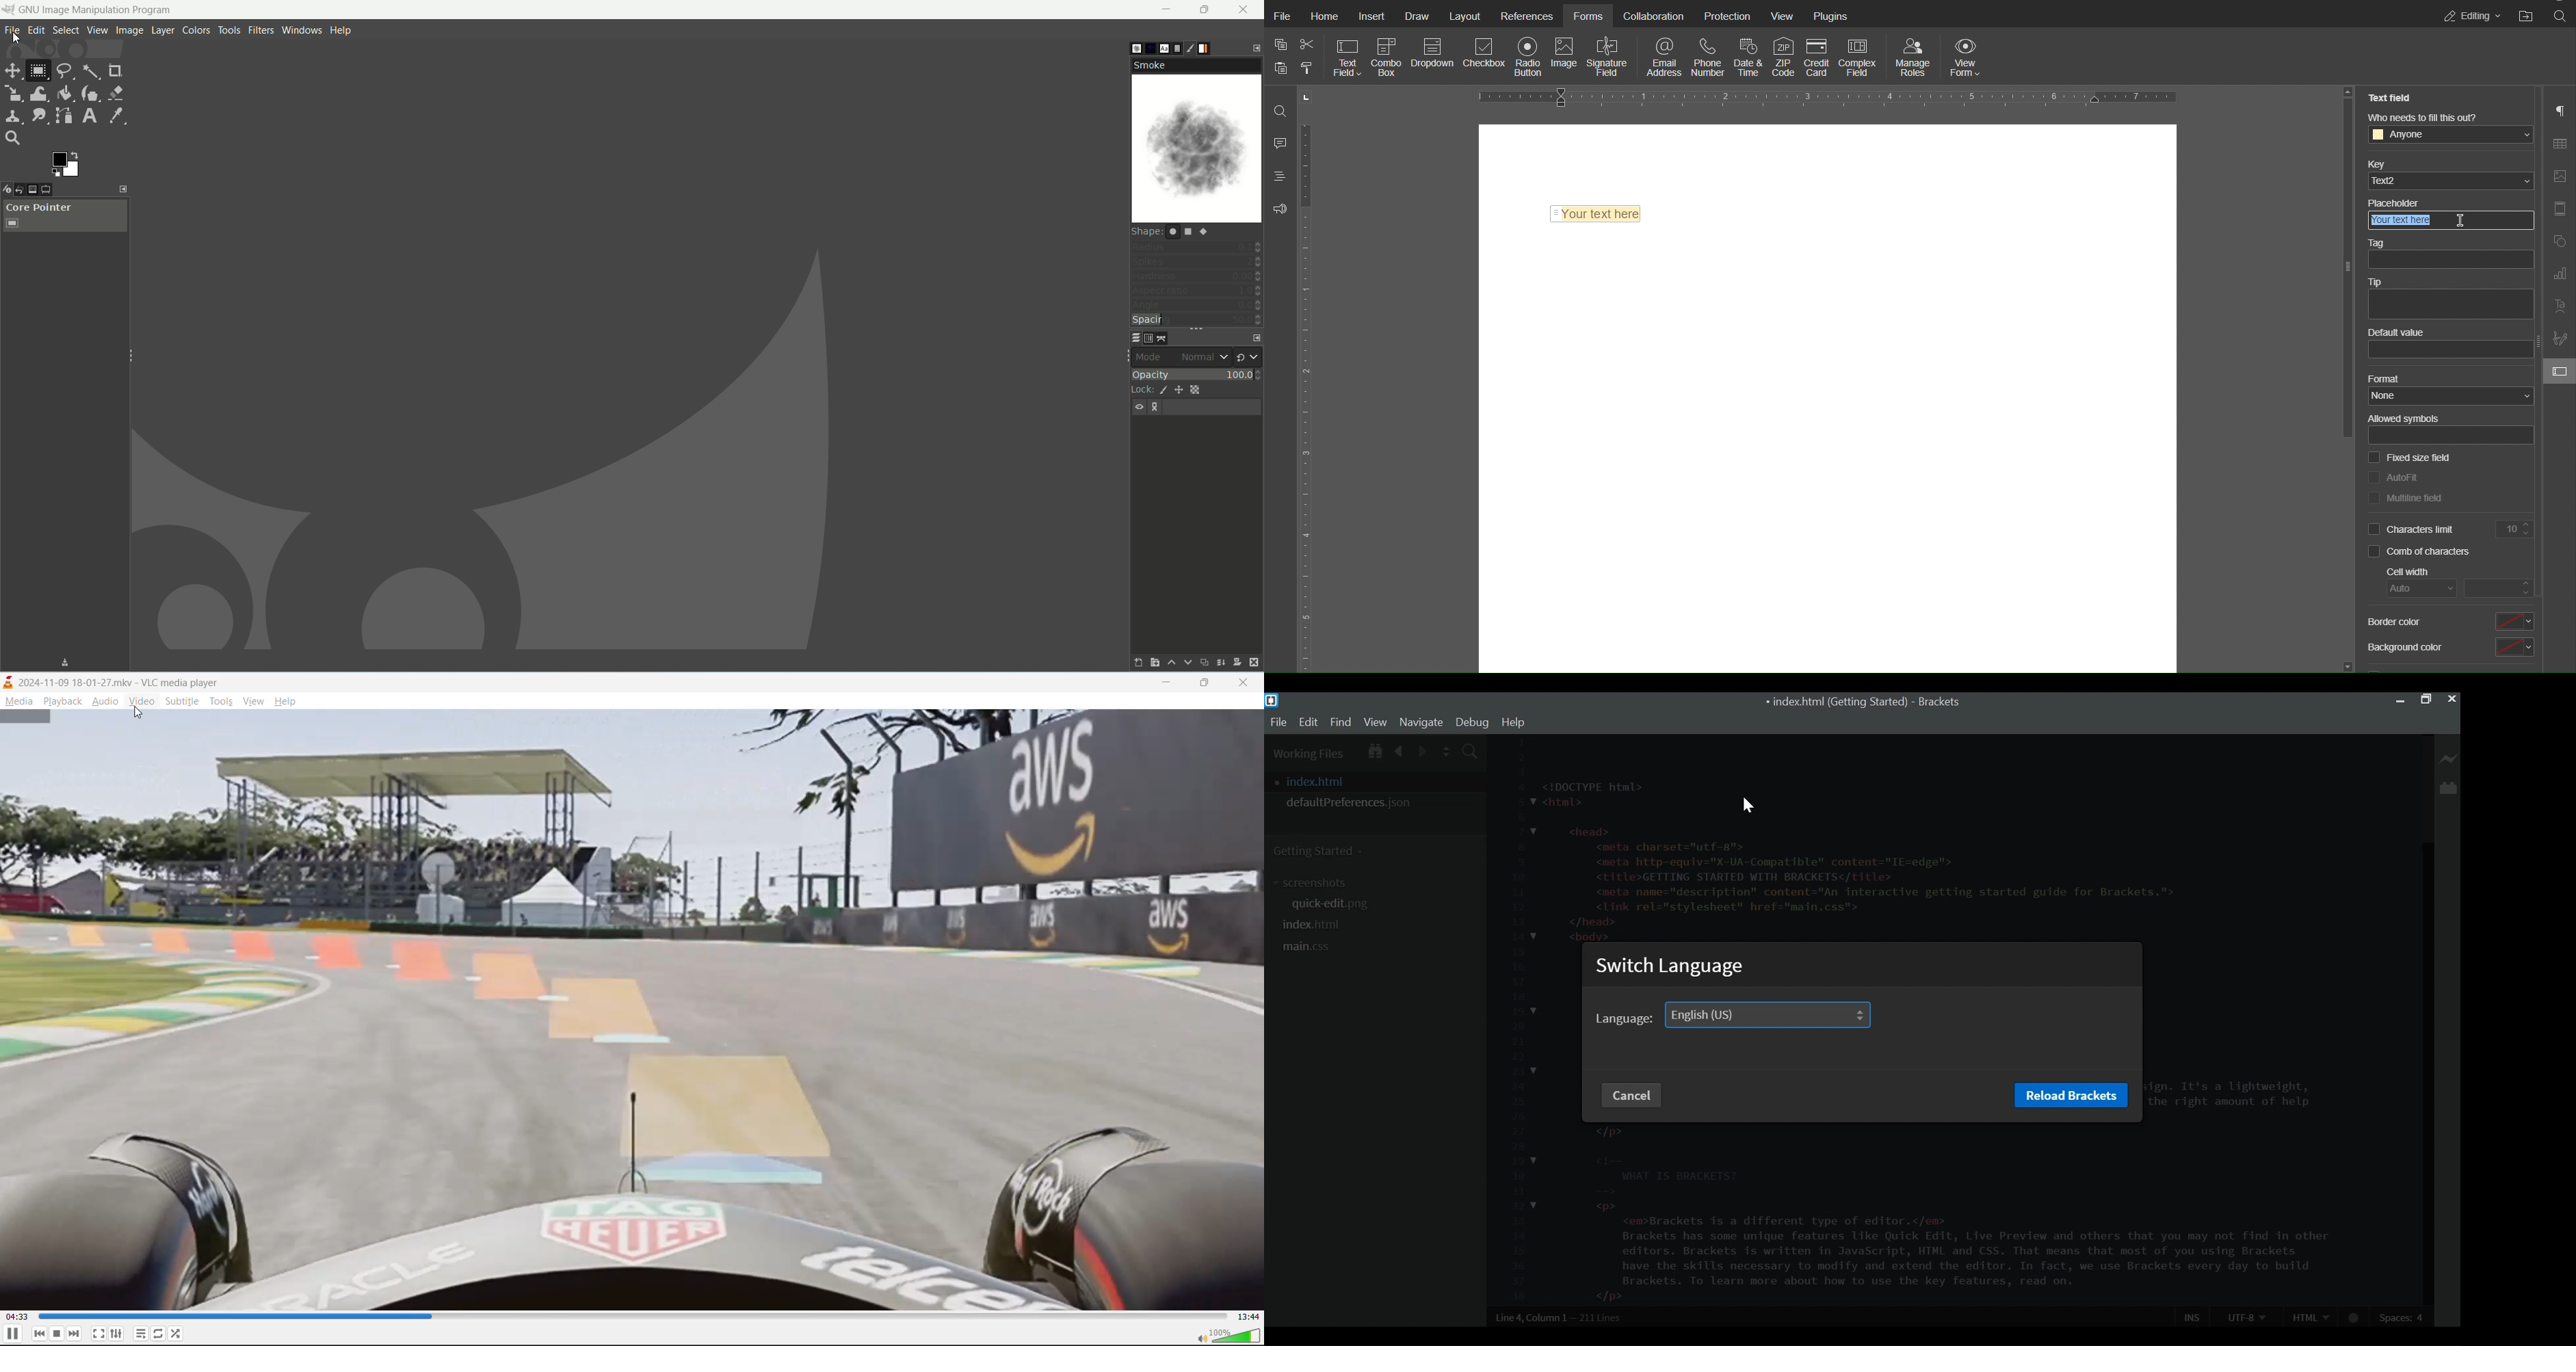  Describe the element at coordinates (1828, 98) in the screenshot. I see `Horizontal Ruler` at that location.